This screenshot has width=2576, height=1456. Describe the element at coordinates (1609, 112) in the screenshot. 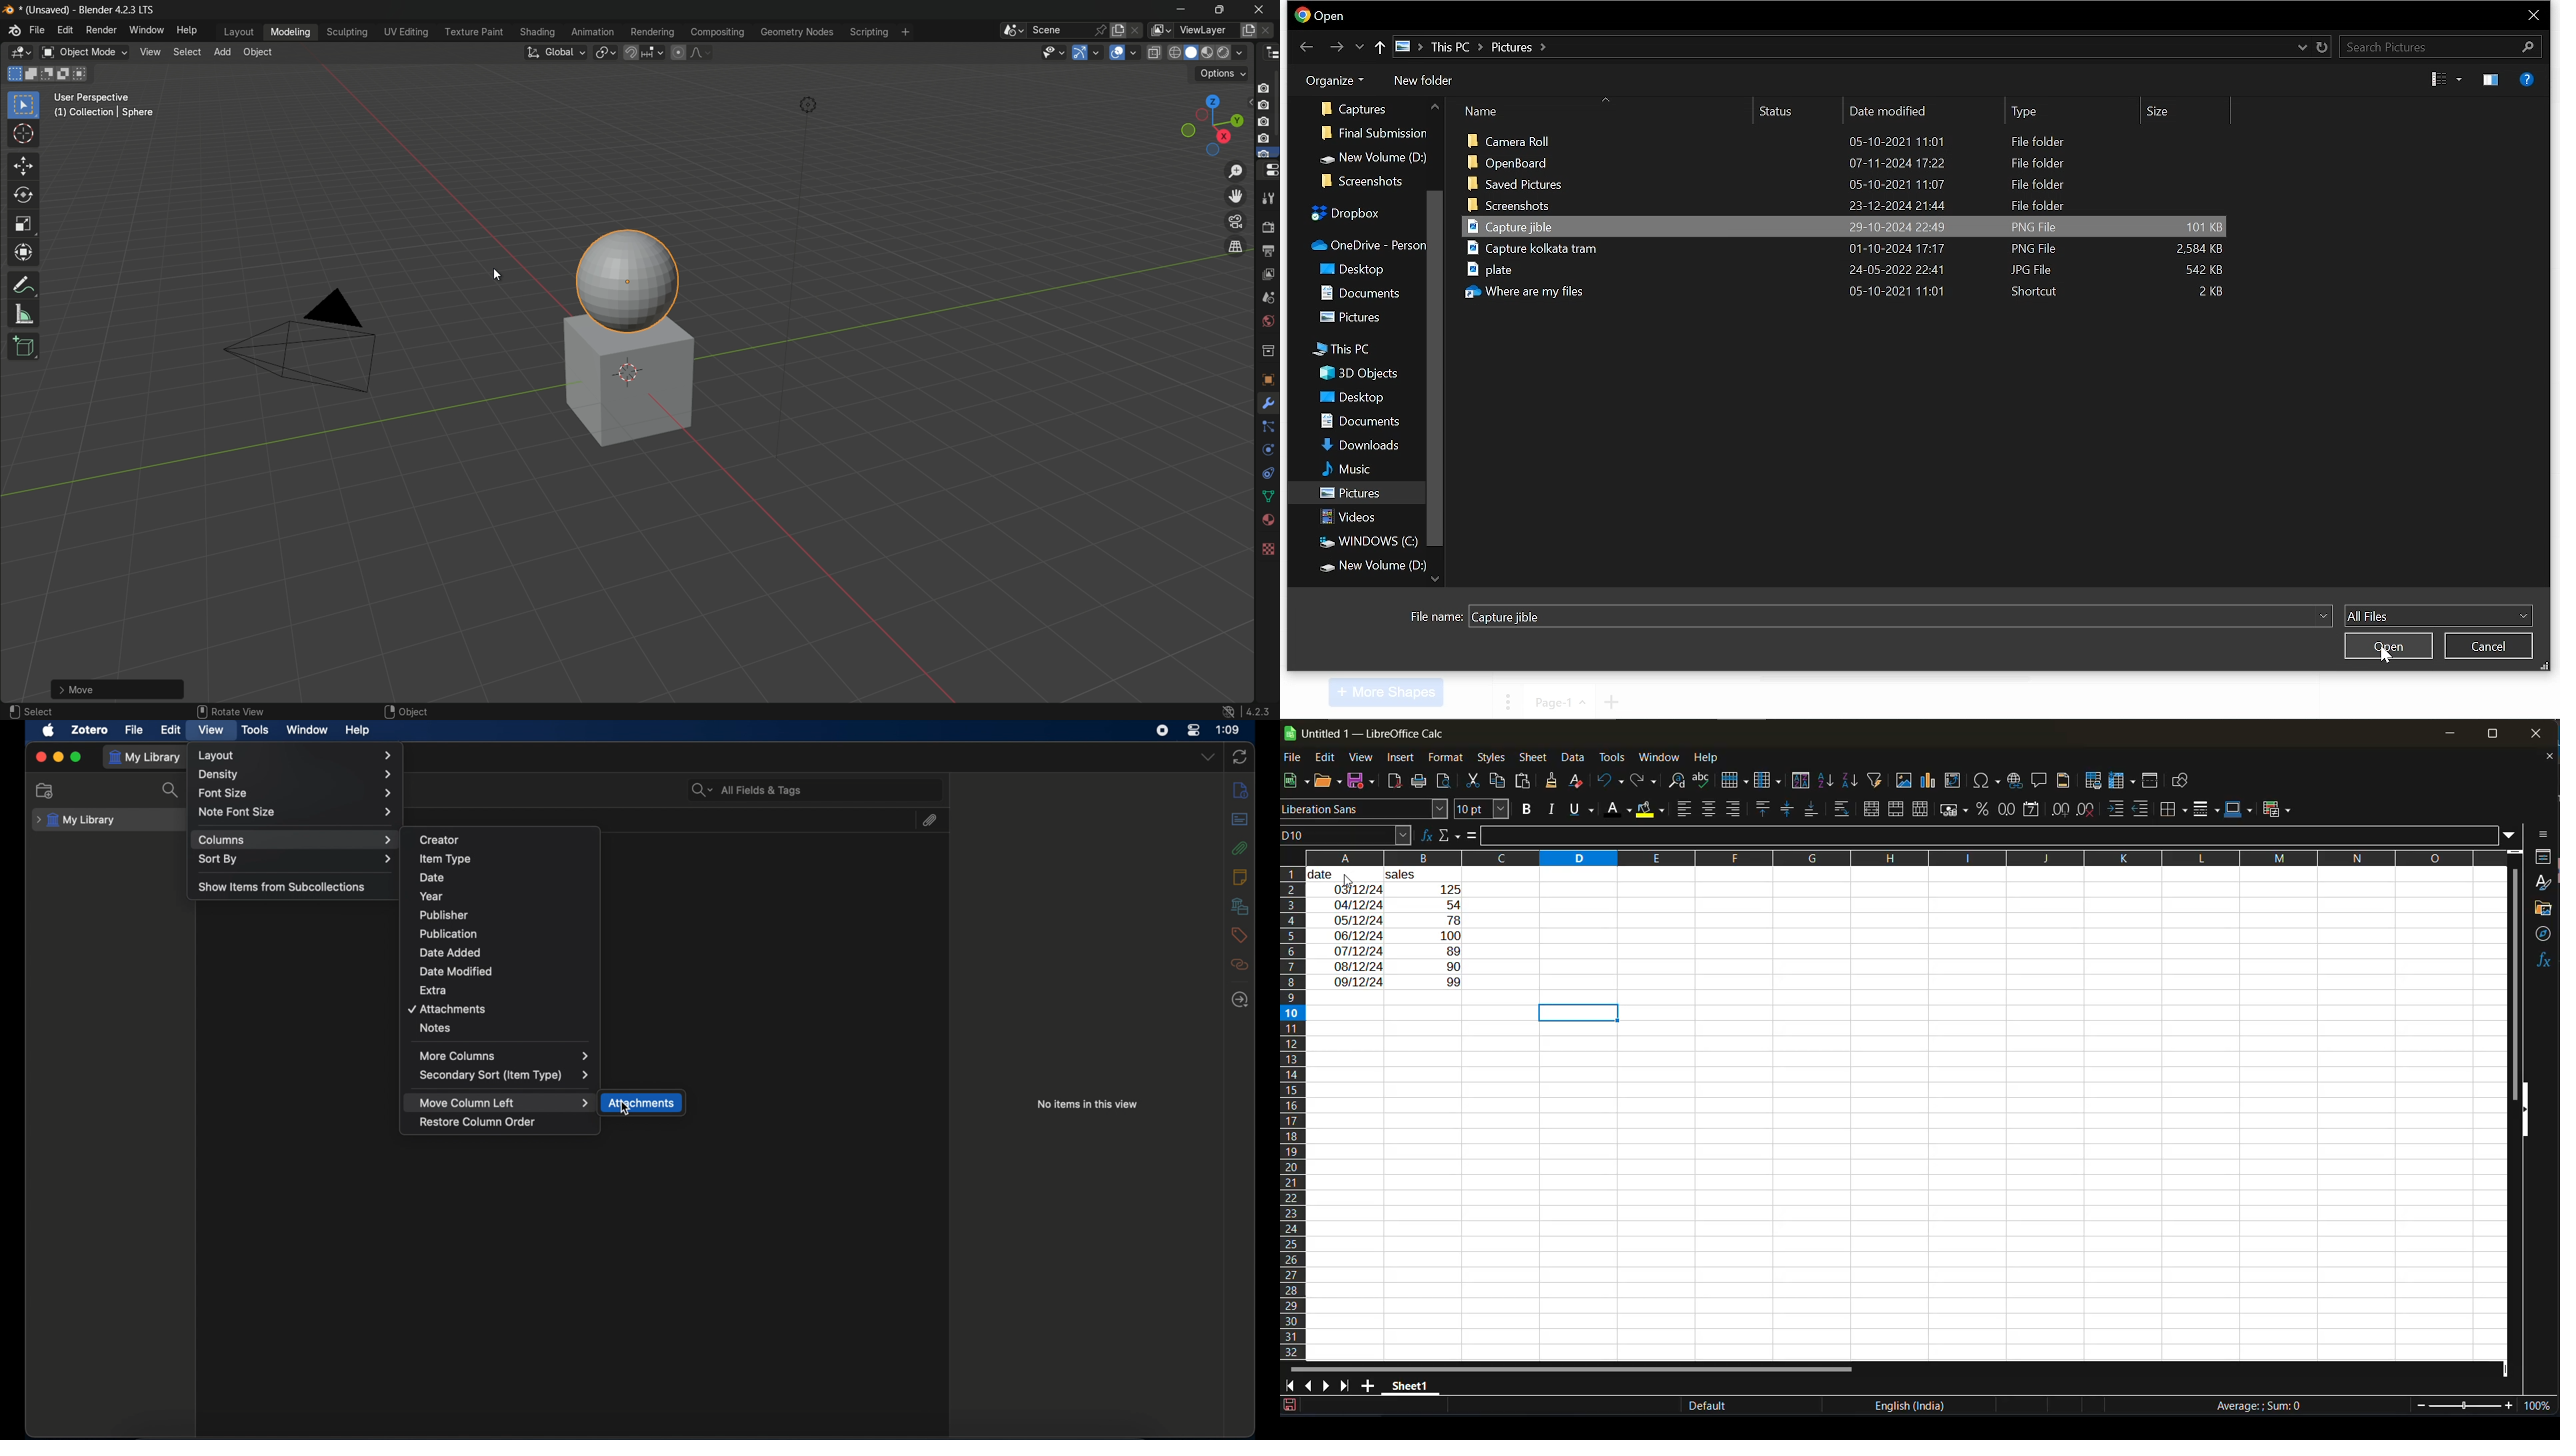

I see `name` at that location.